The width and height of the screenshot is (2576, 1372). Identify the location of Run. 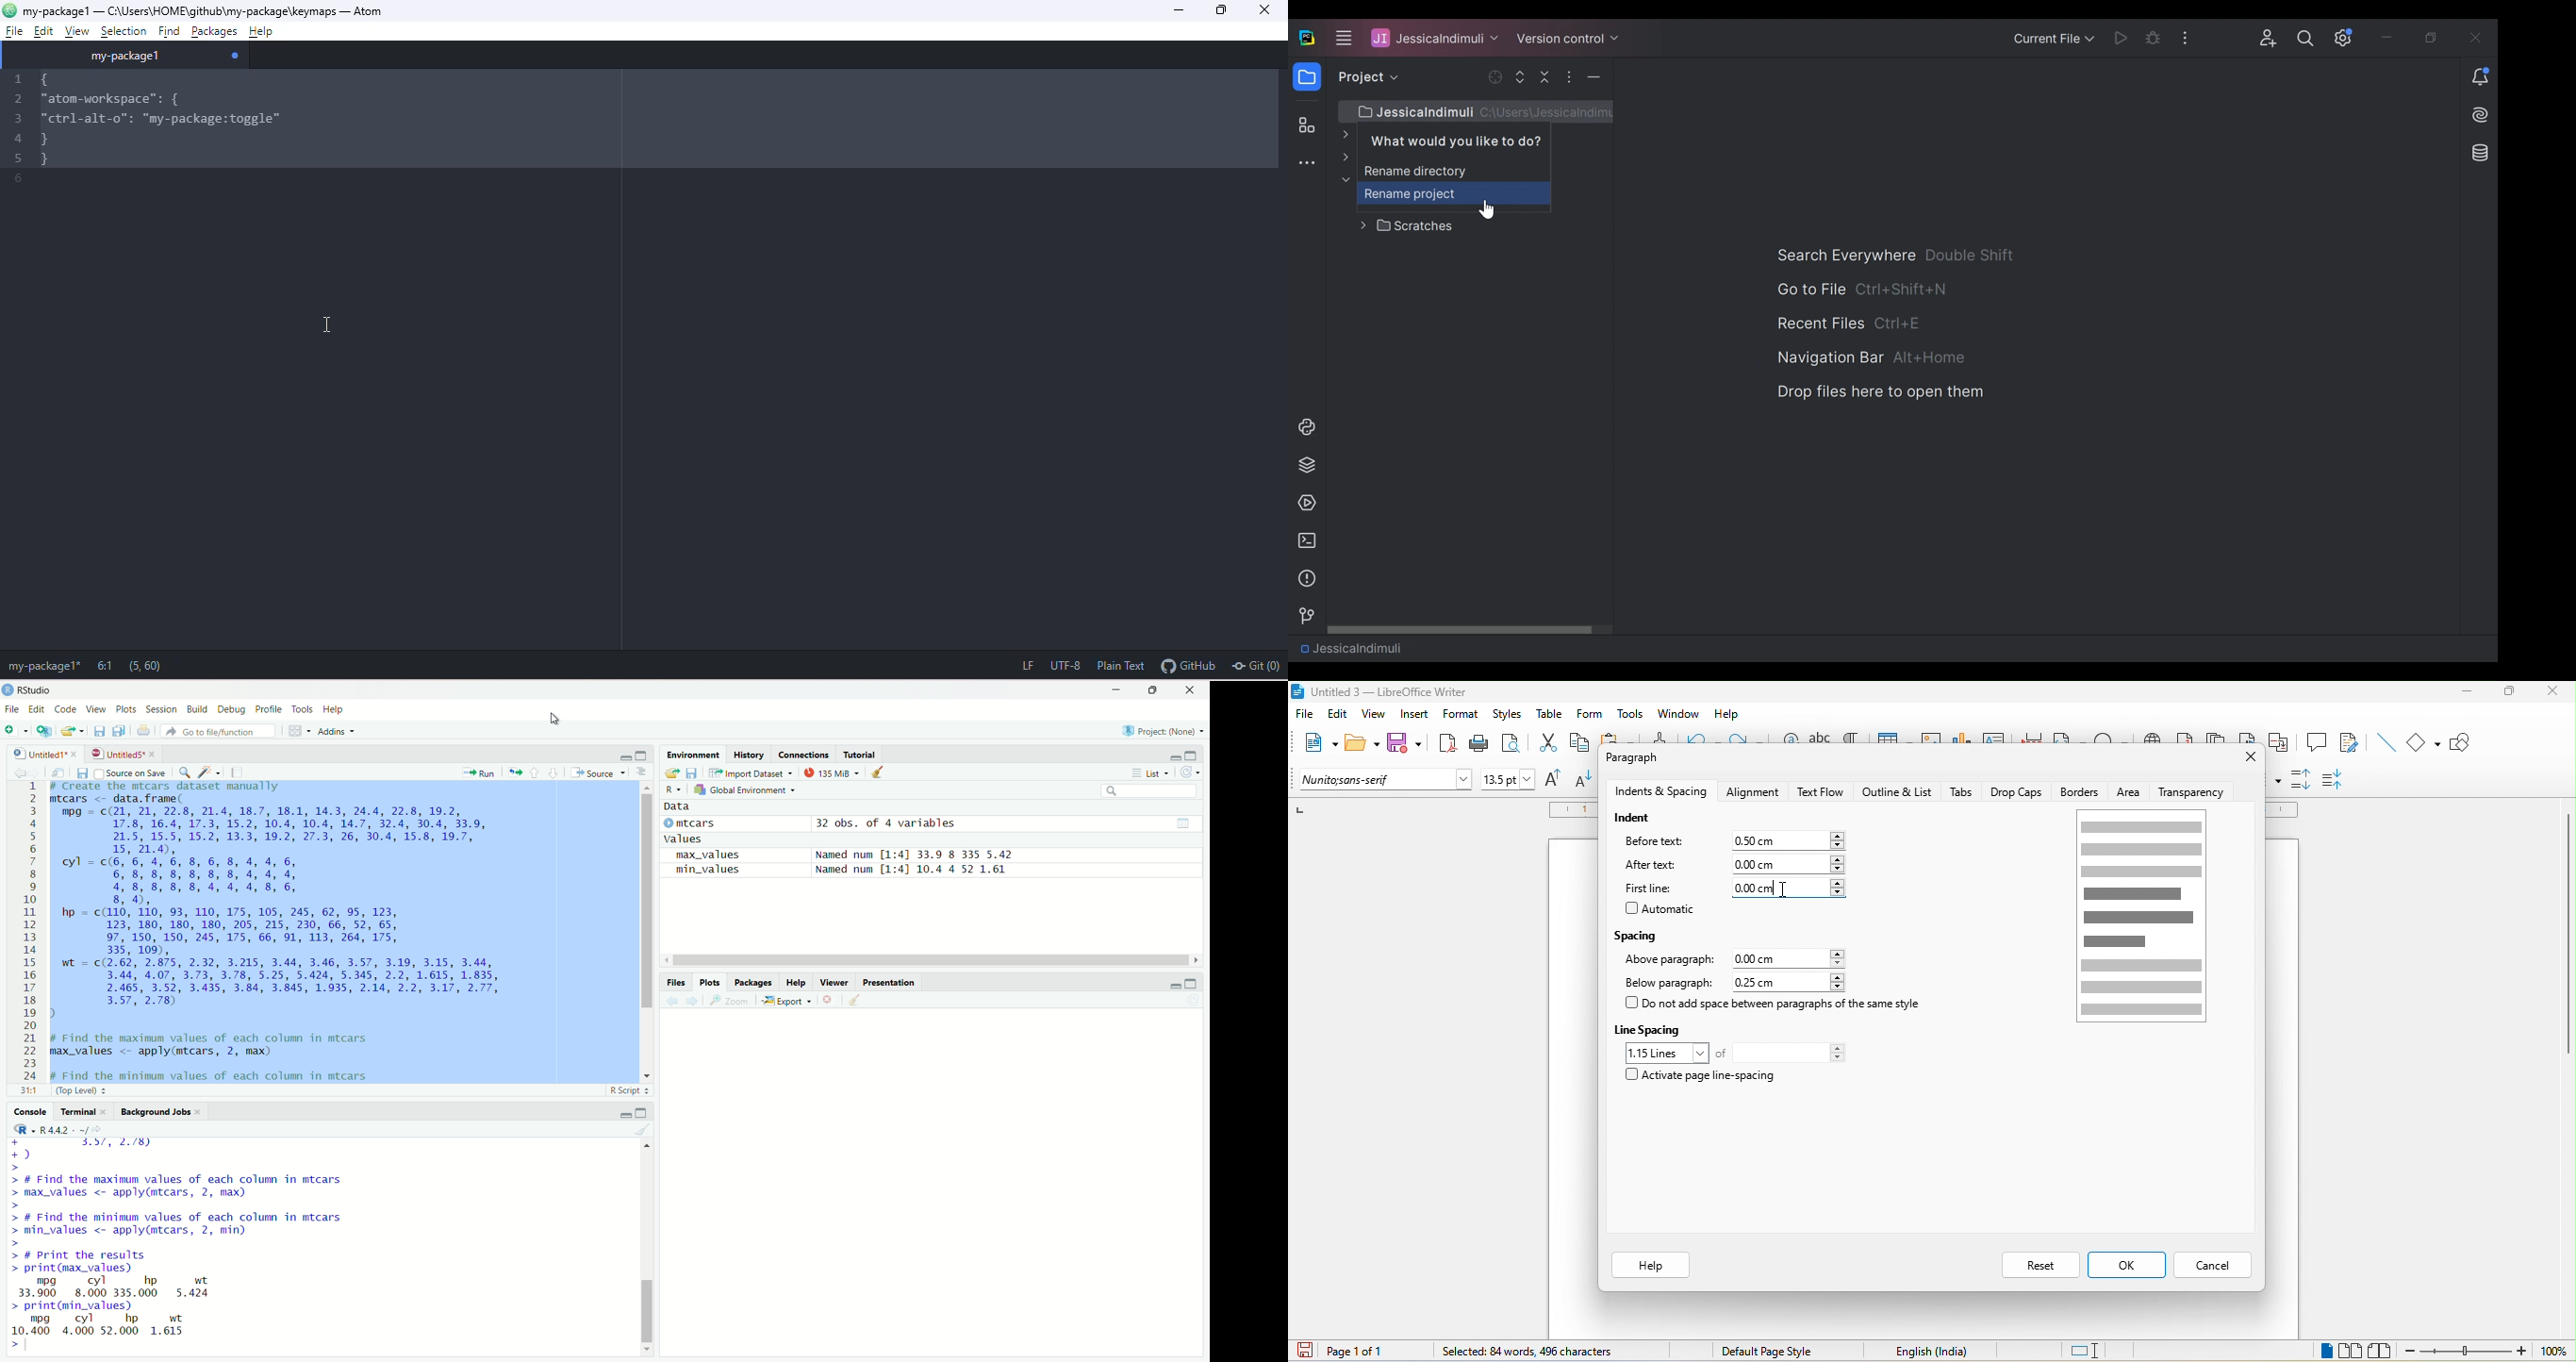
(480, 772).